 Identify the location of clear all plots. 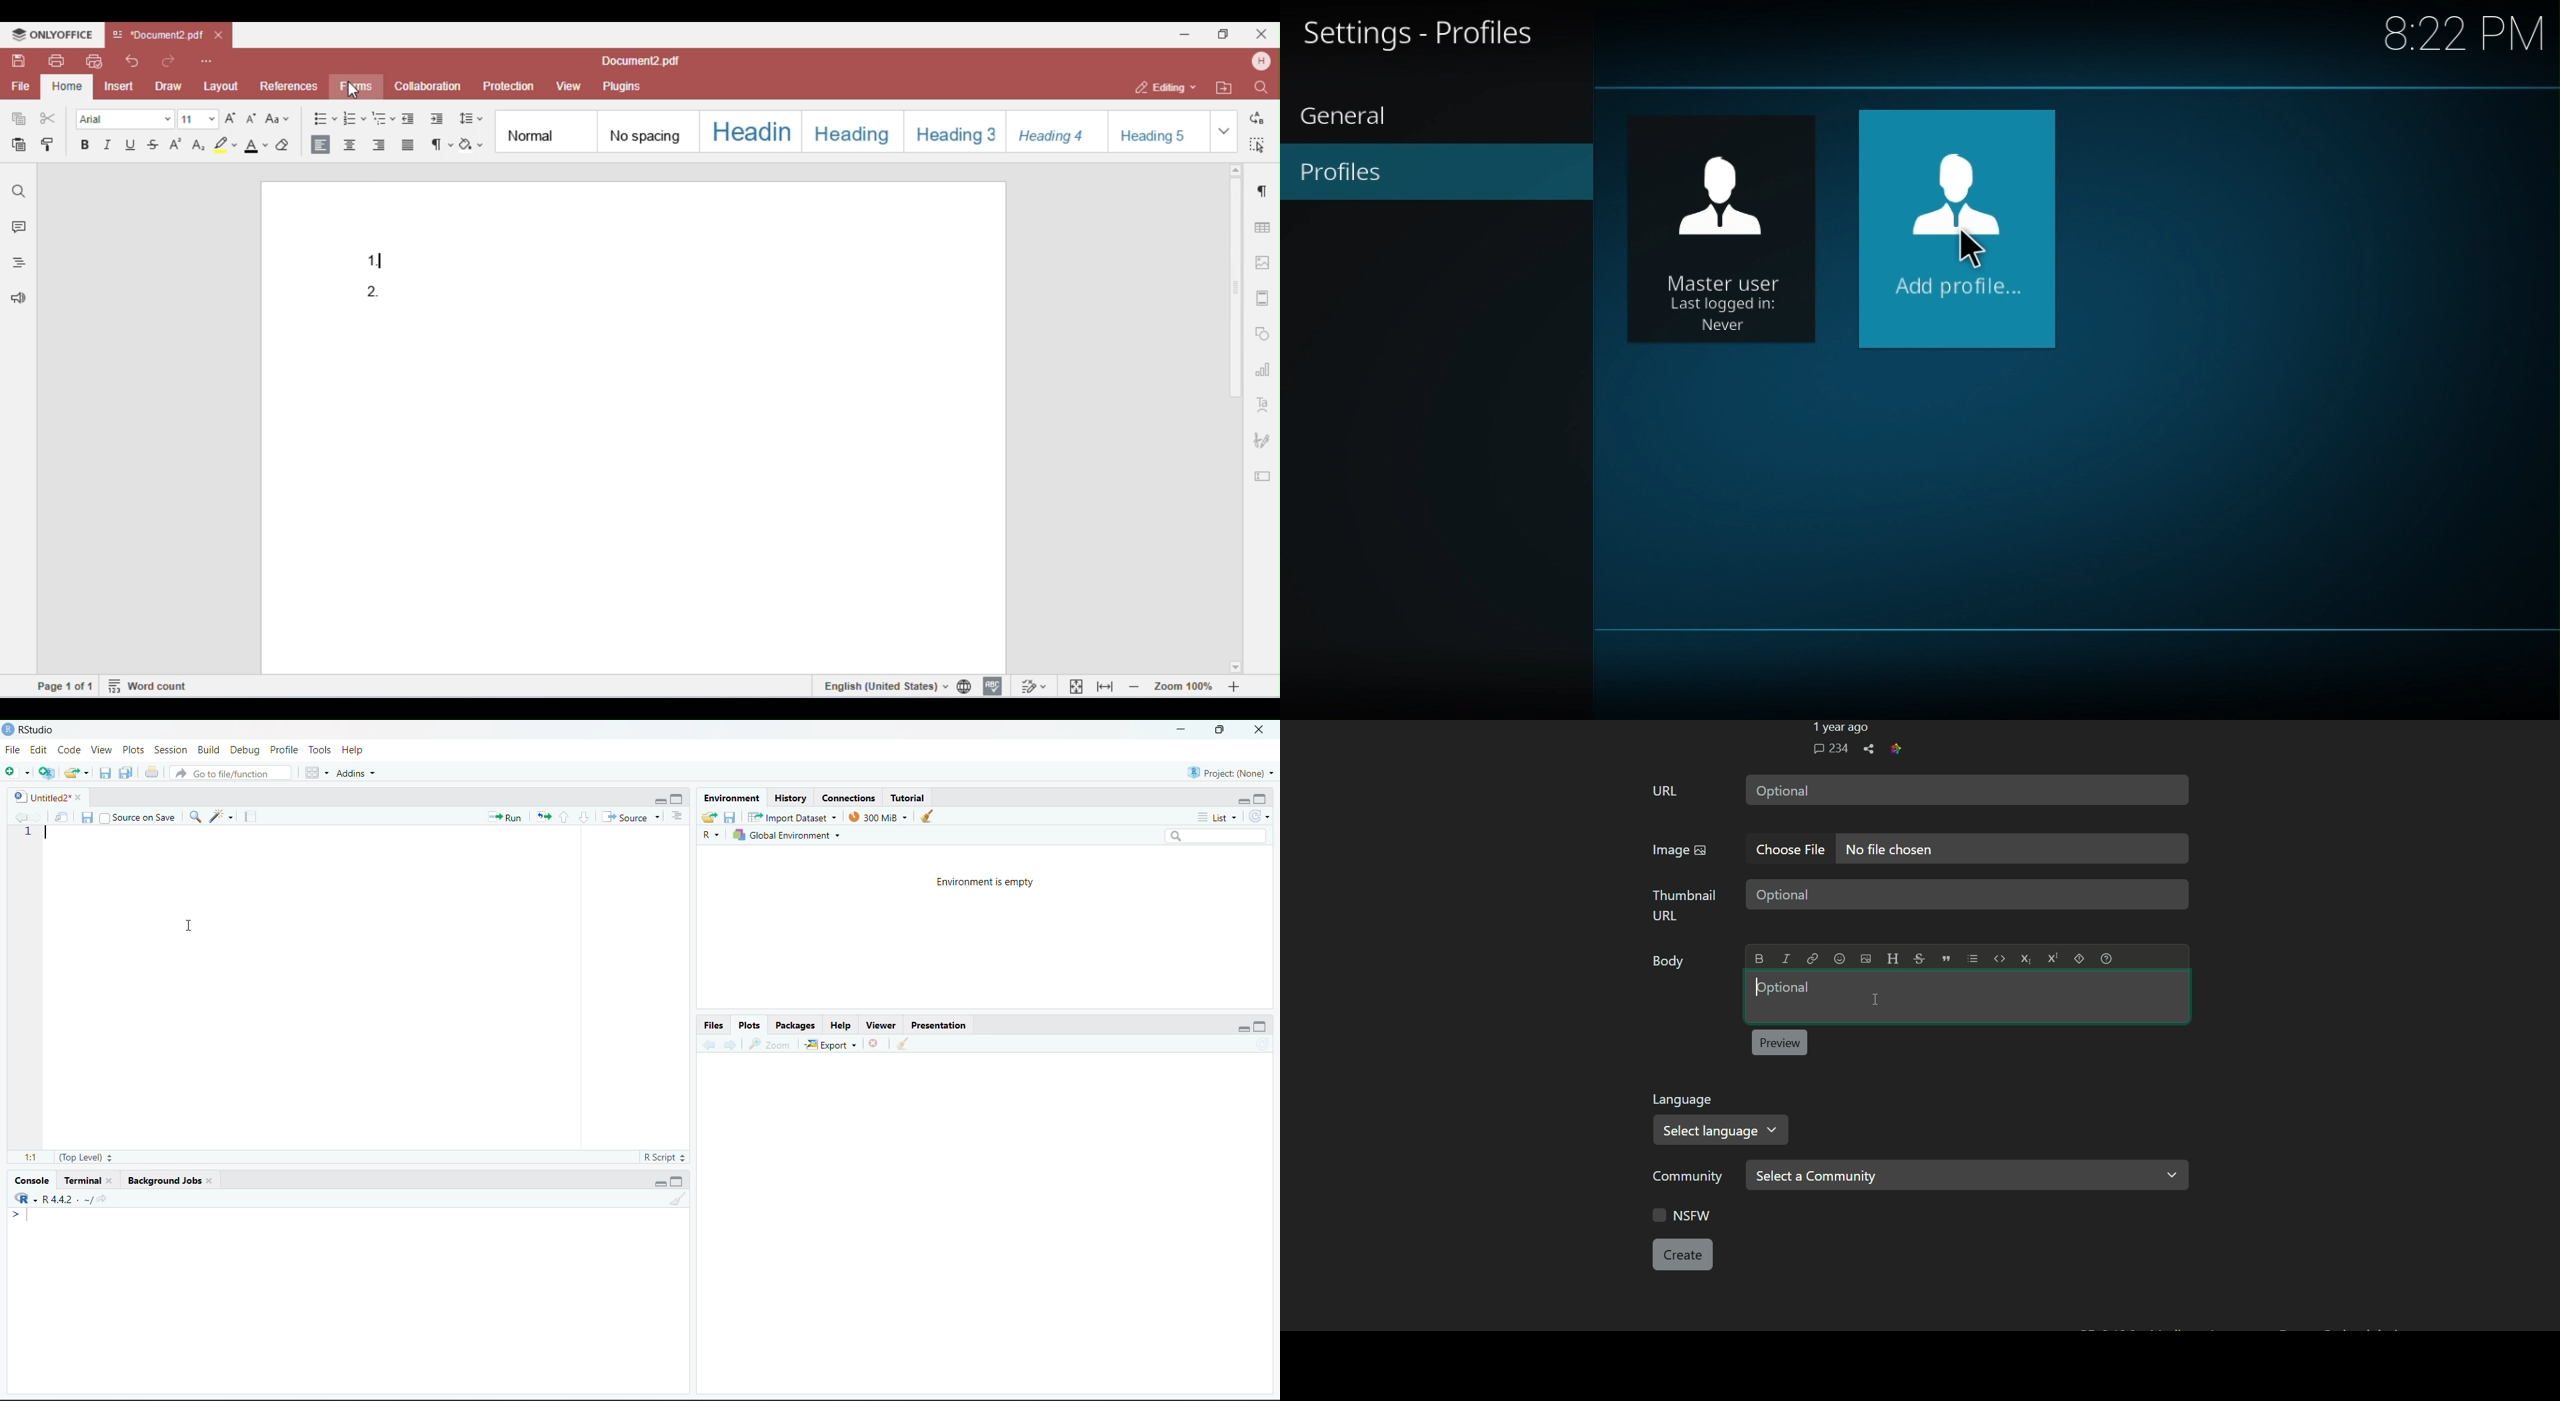
(905, 1045).